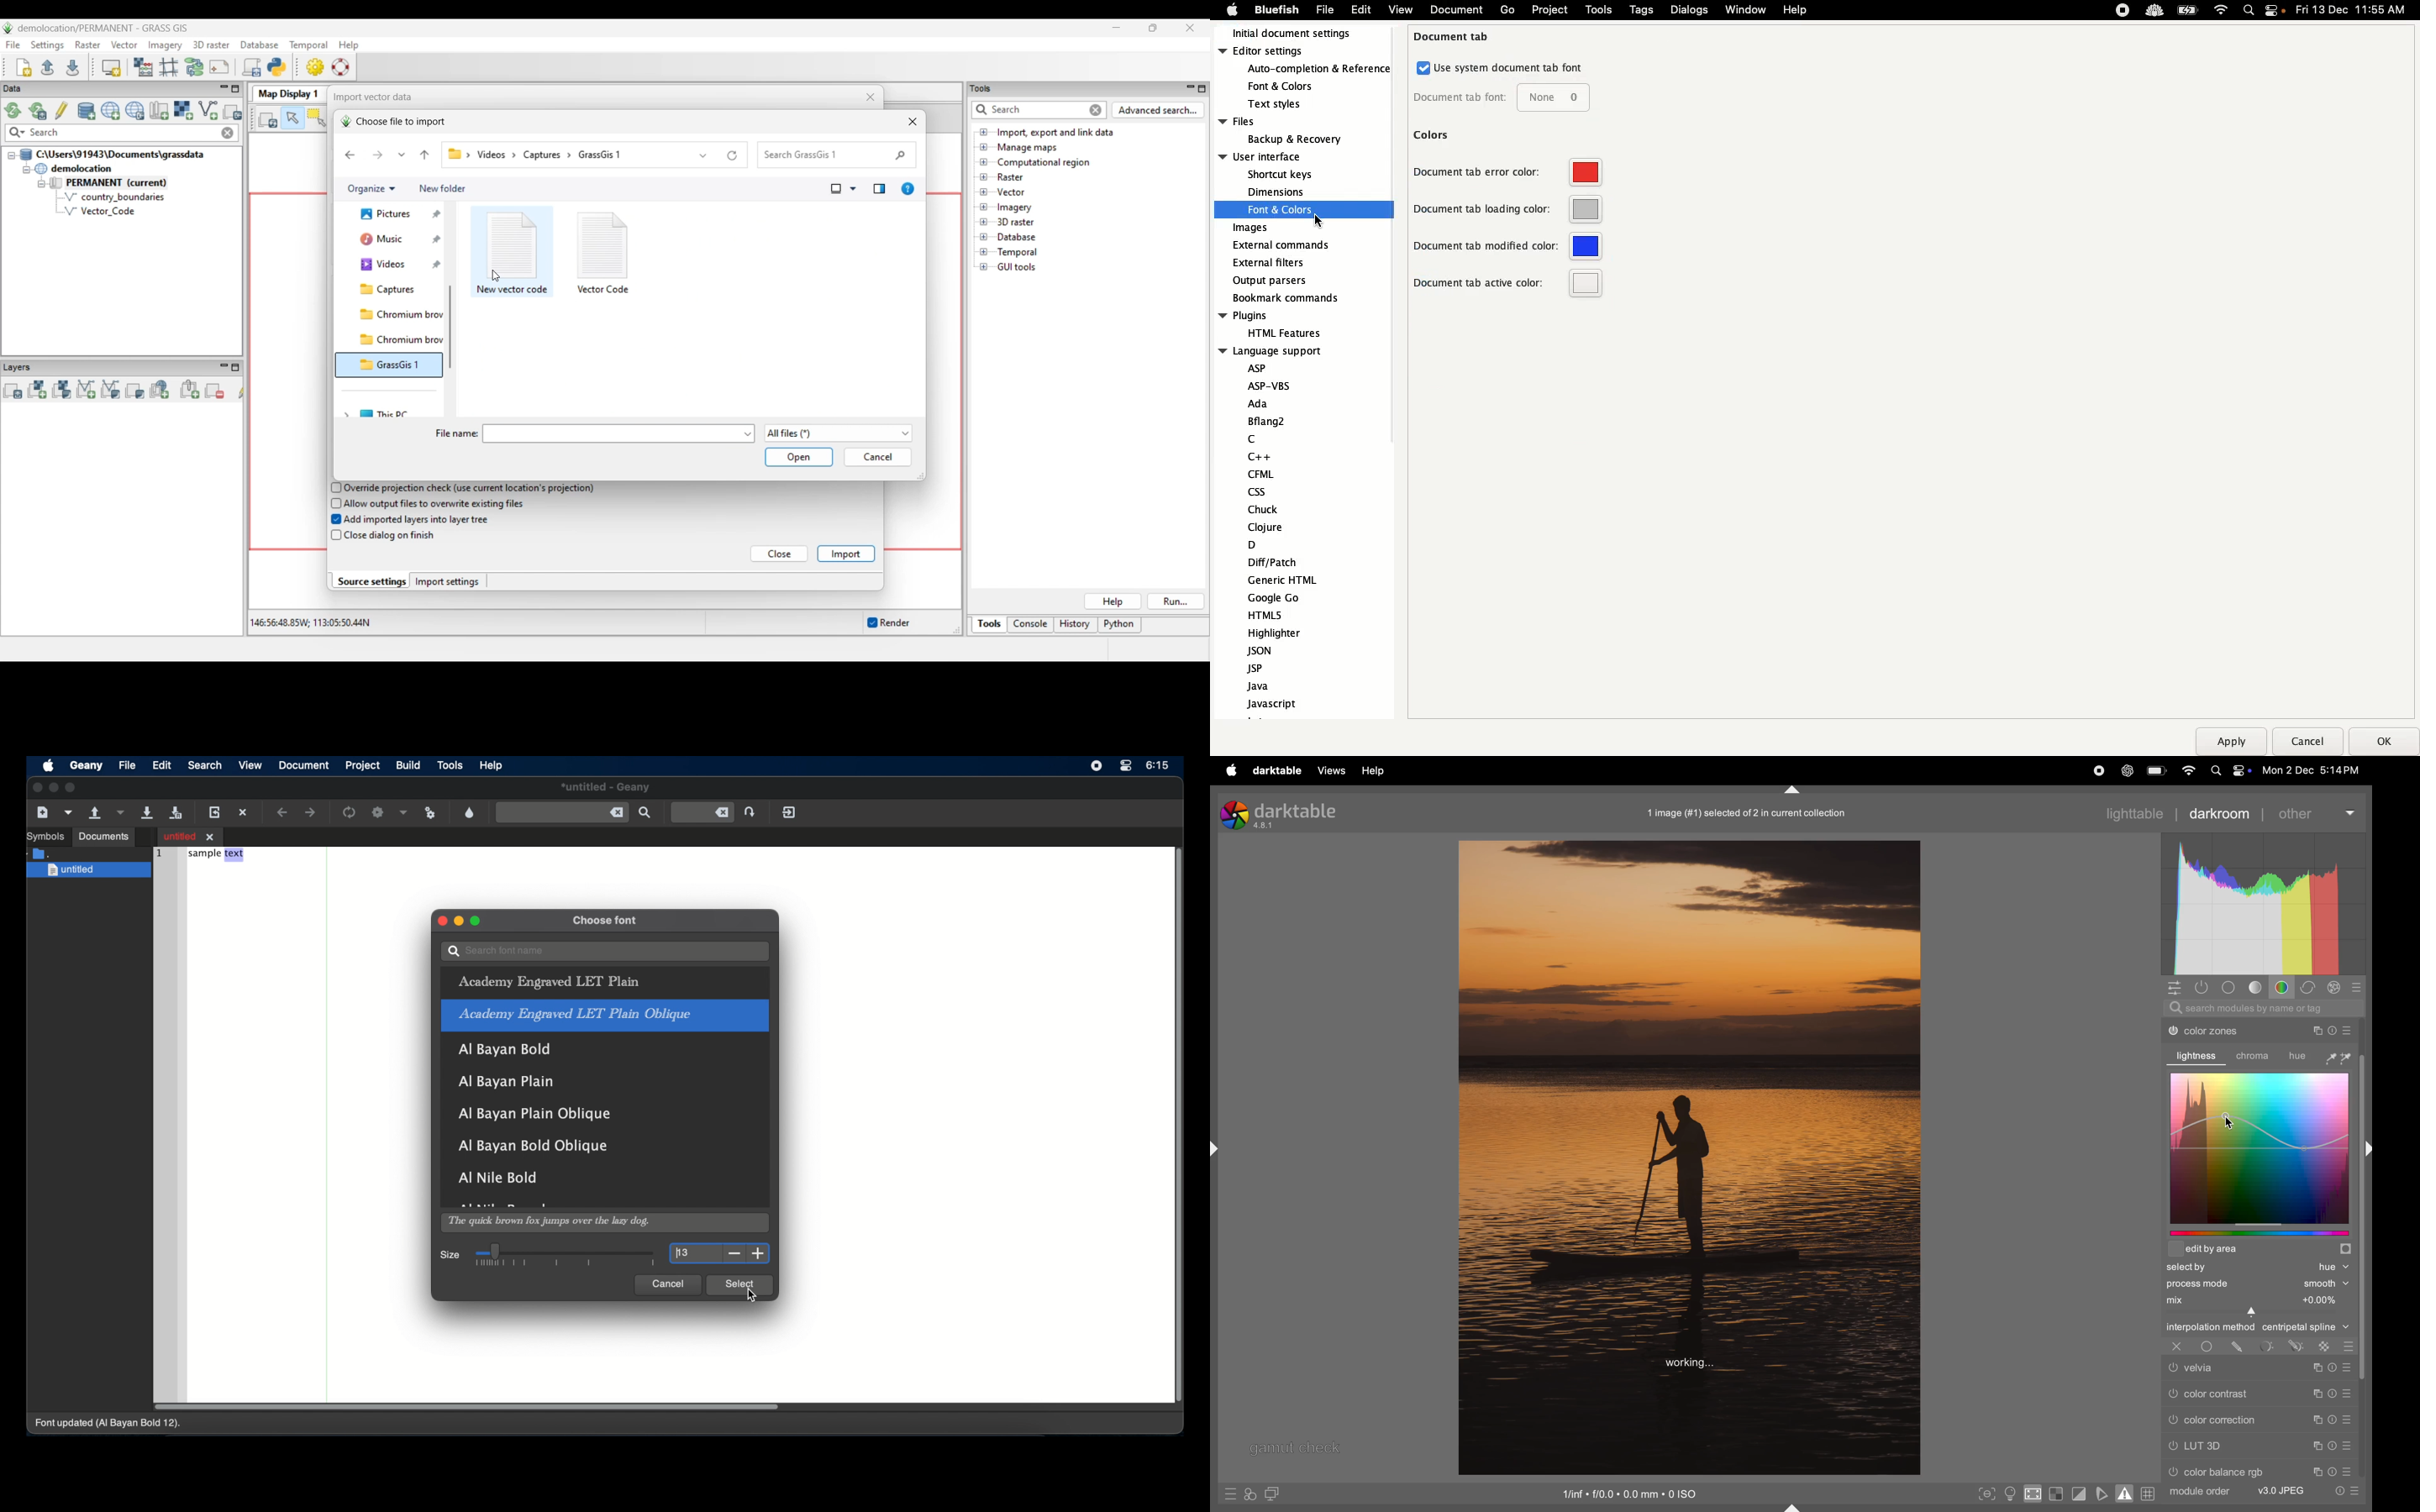  I want to click on process mode, so click(2228, 1284).